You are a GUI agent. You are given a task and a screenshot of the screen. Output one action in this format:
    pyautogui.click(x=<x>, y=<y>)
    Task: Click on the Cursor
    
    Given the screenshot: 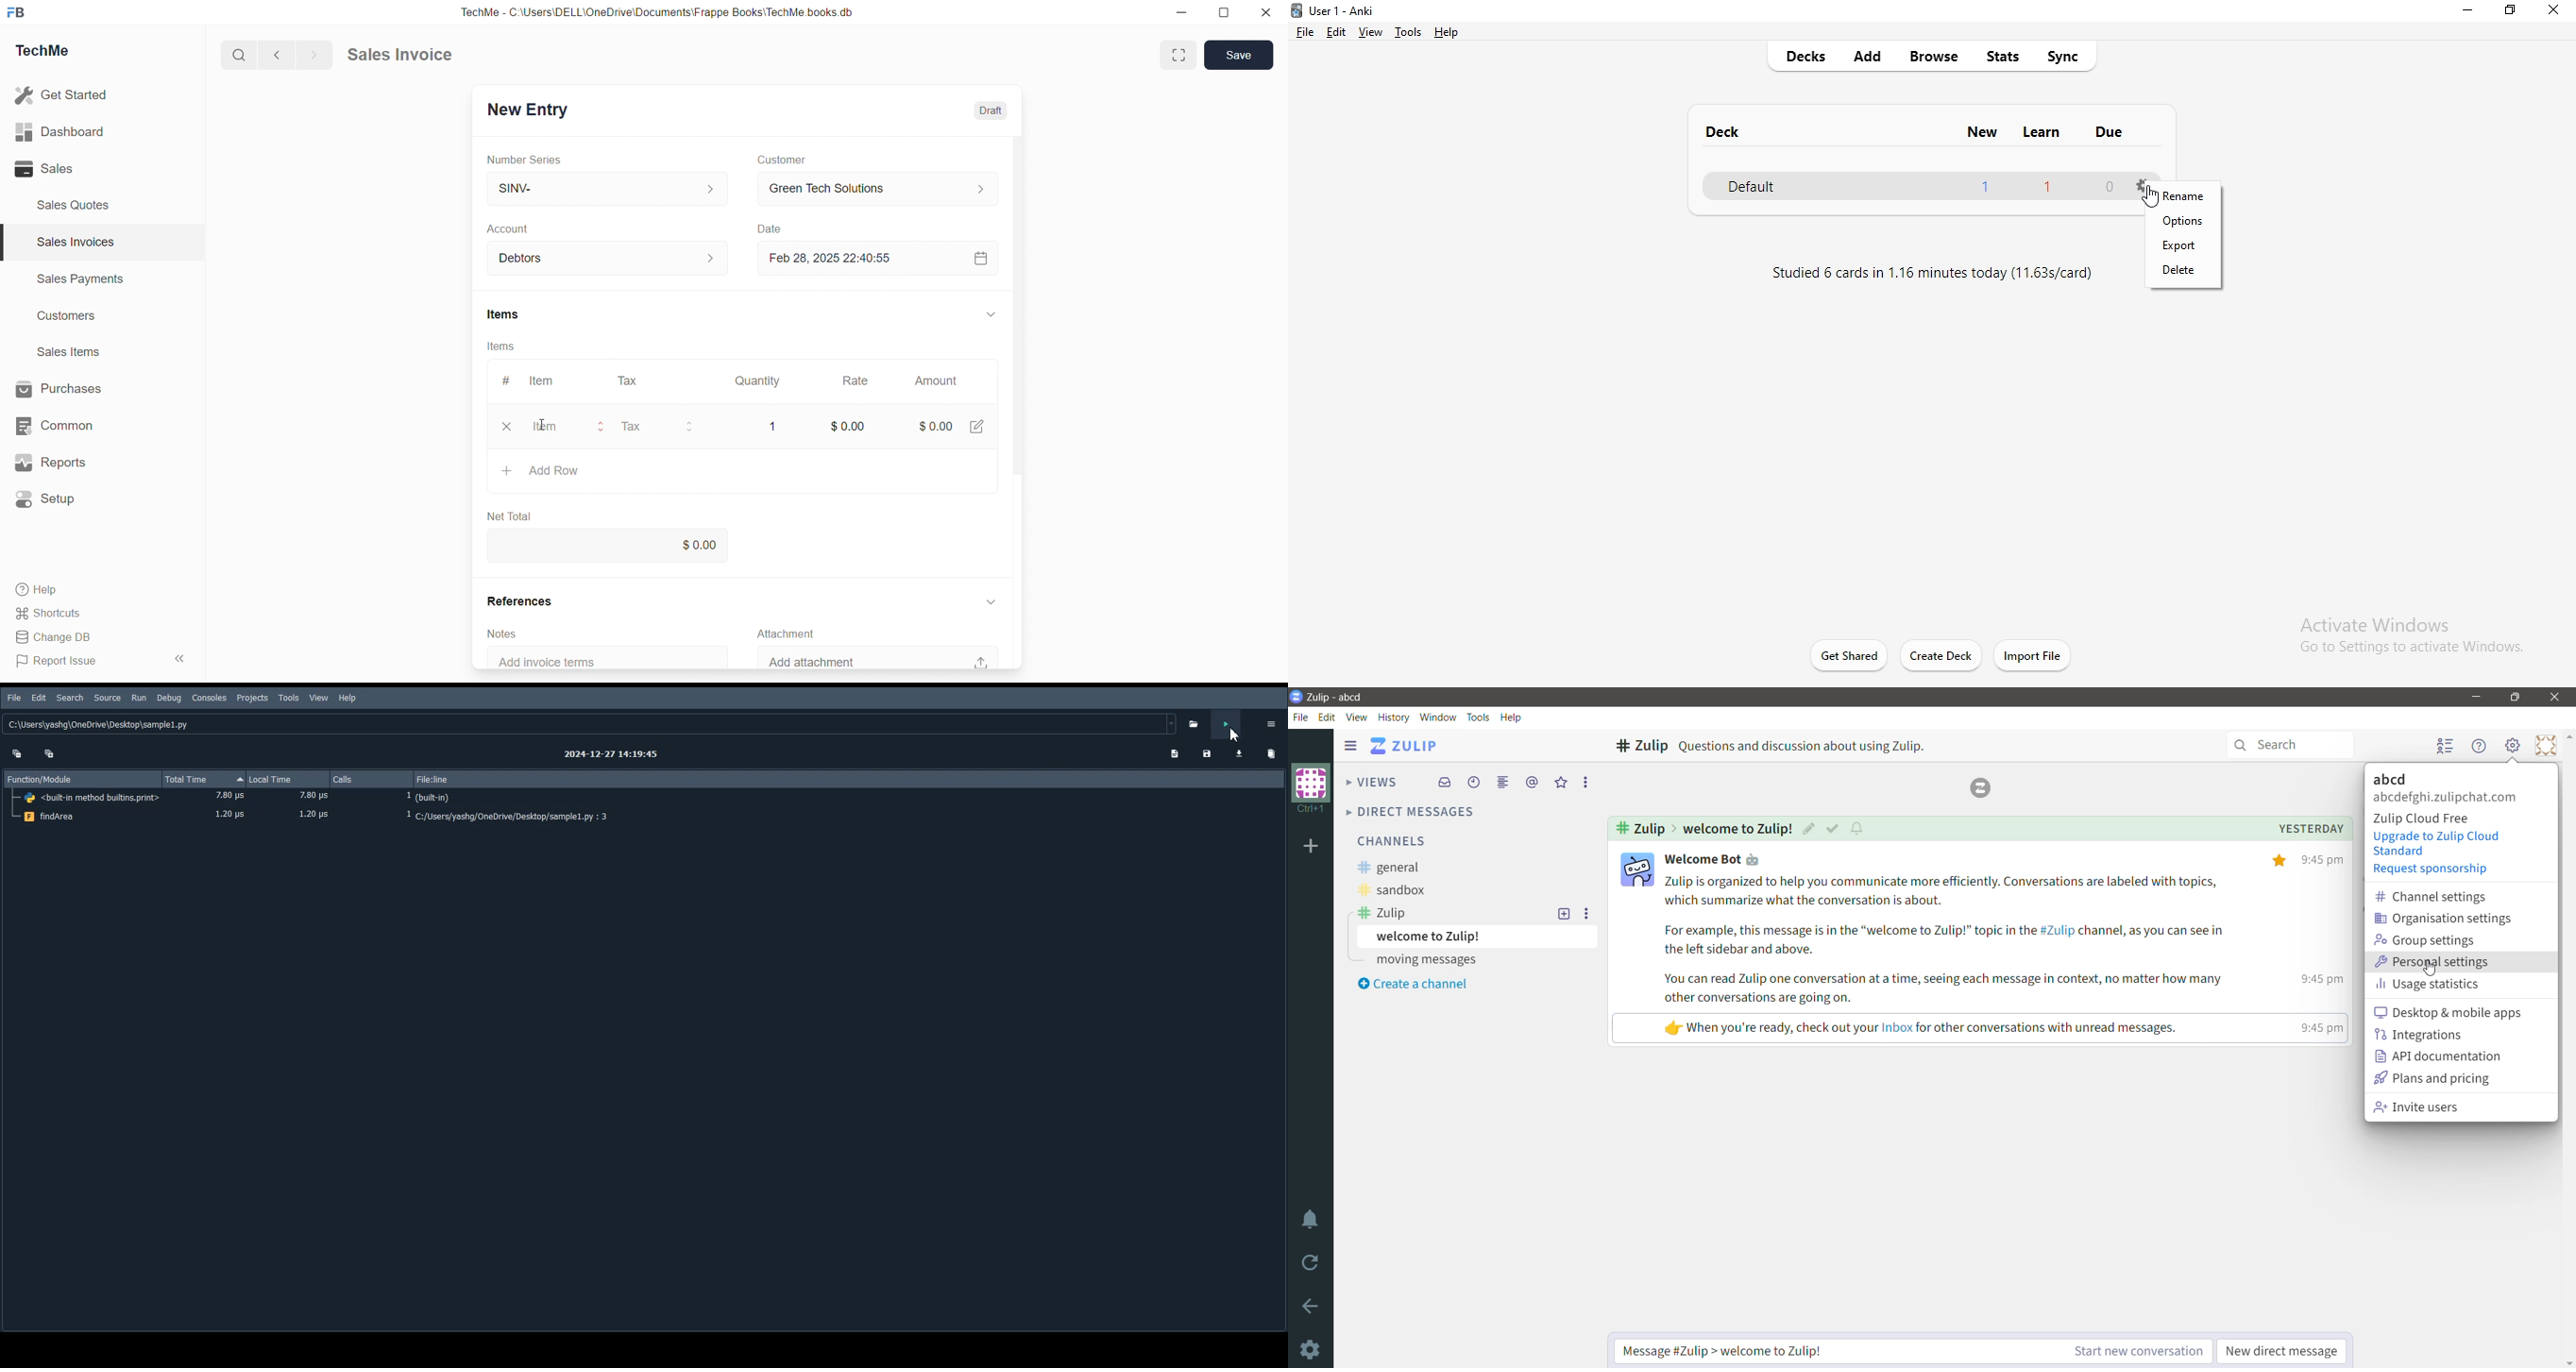 What is the action you would take?
    pyautogui.click(x=1230, y=733)
    